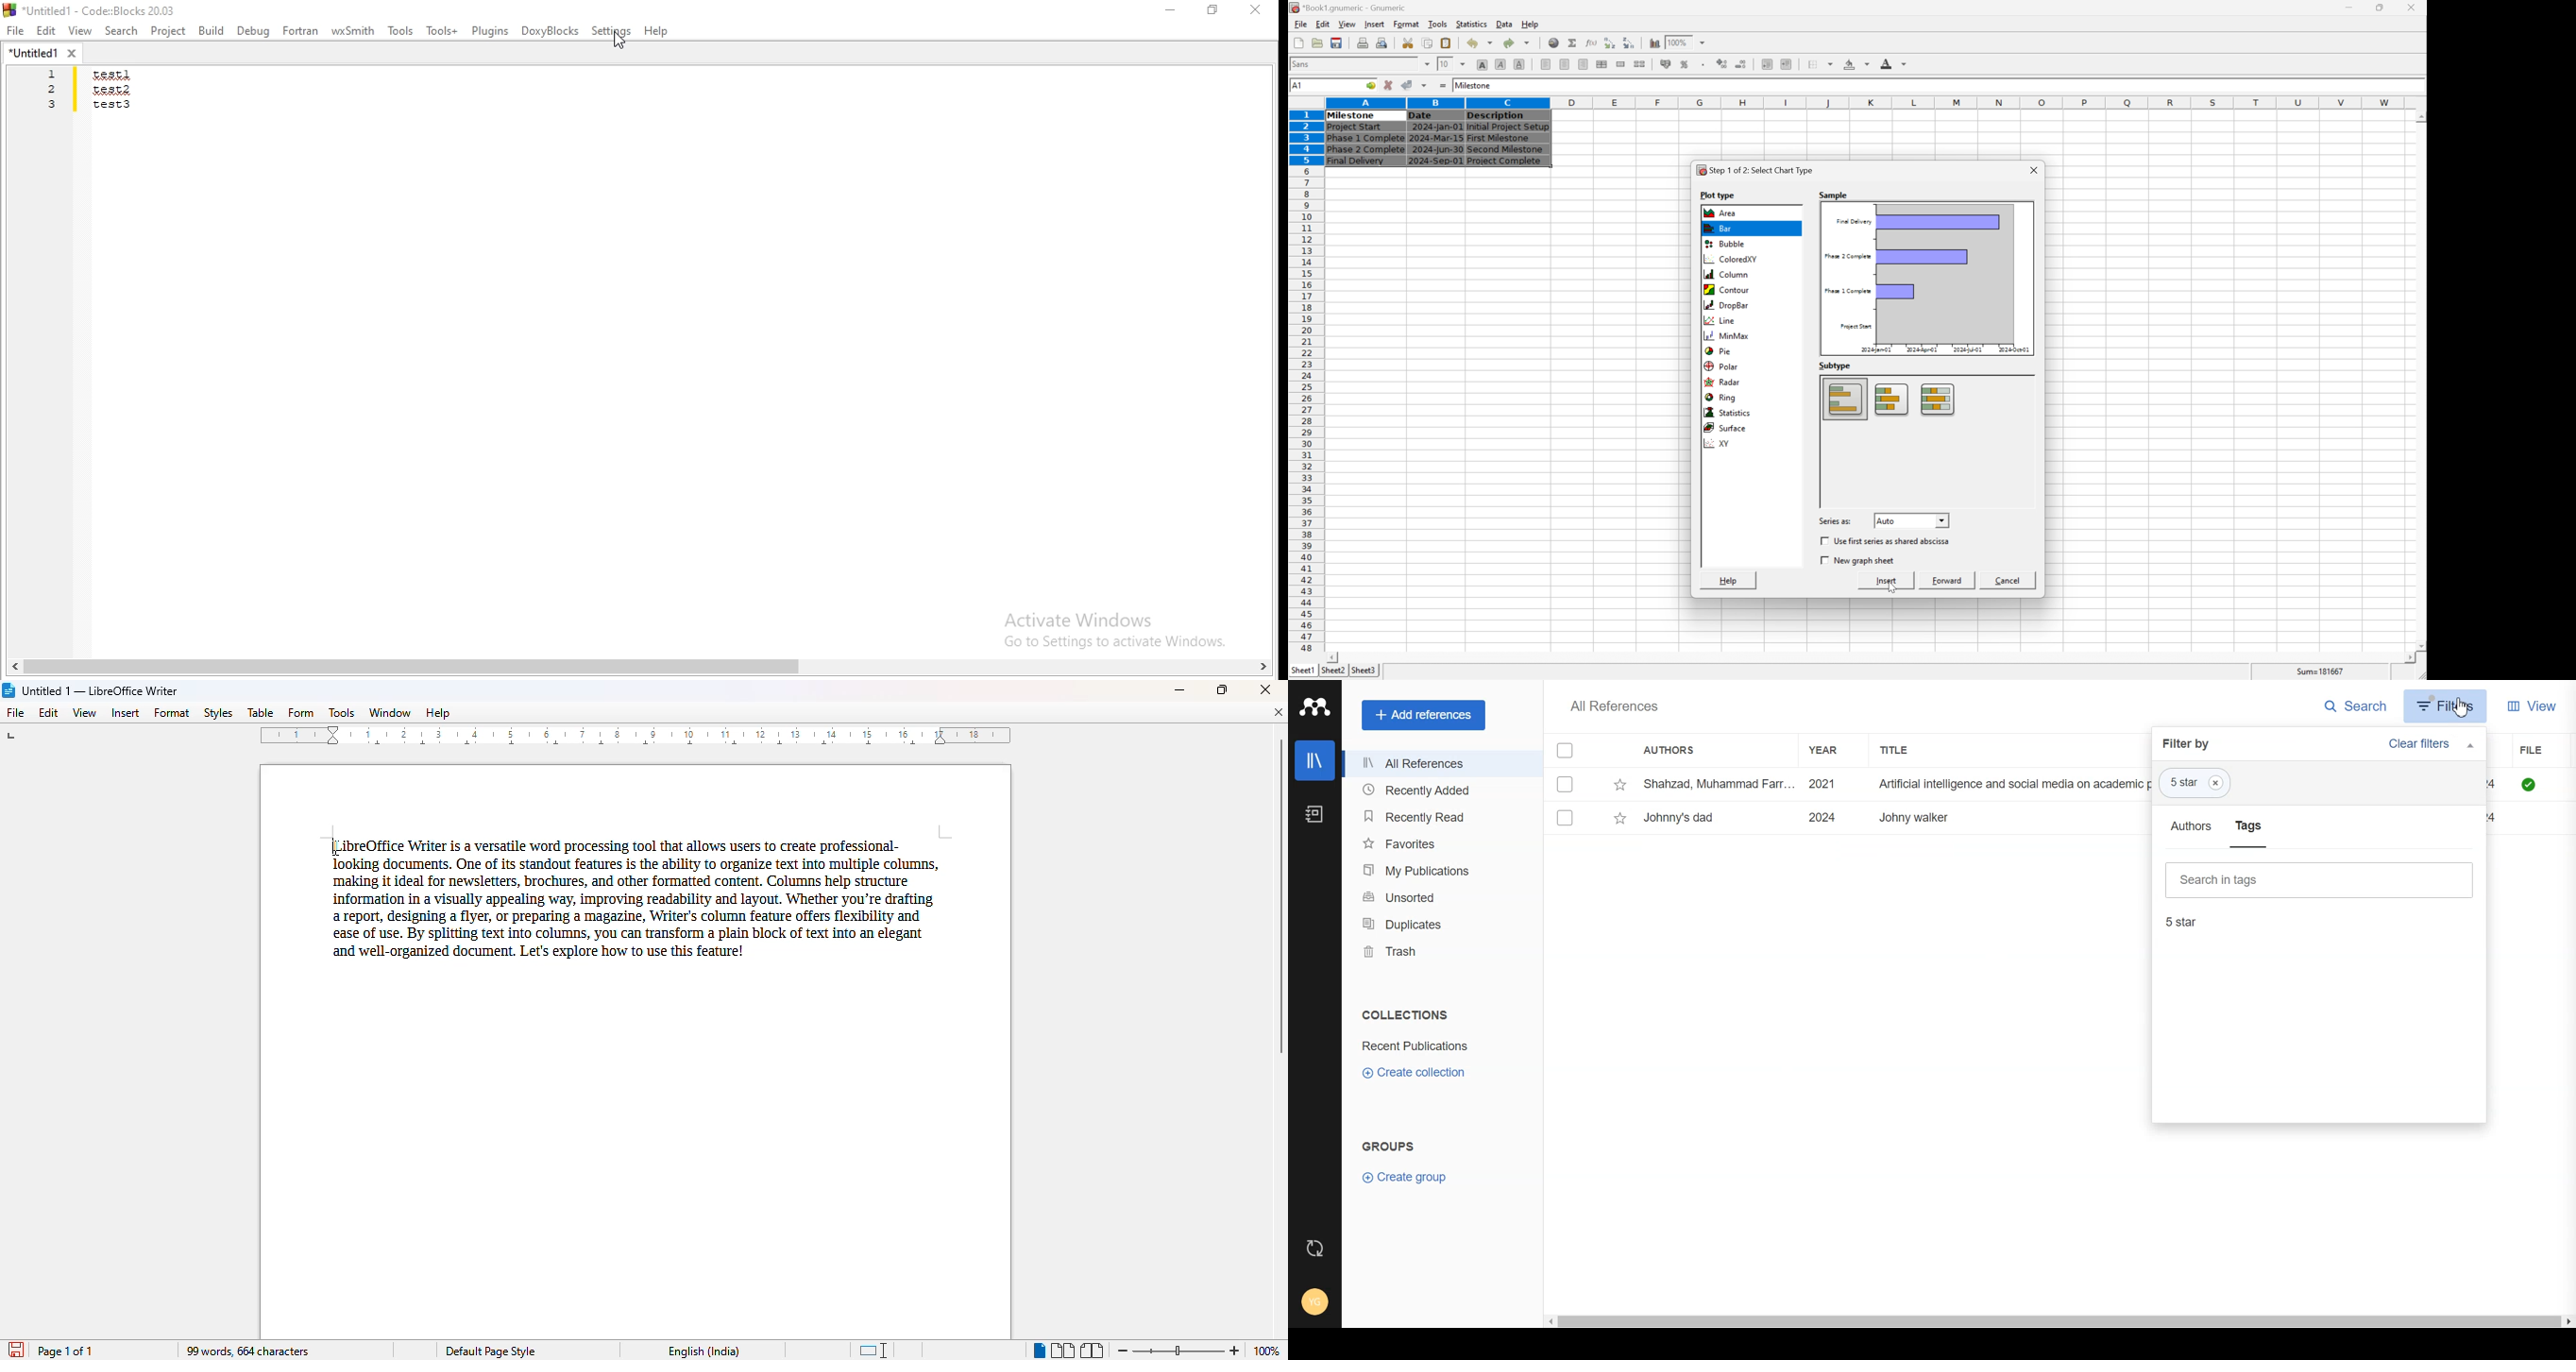 This screenshot has height=1372, width=2576. I want to click on underline, so click(1519, 64).